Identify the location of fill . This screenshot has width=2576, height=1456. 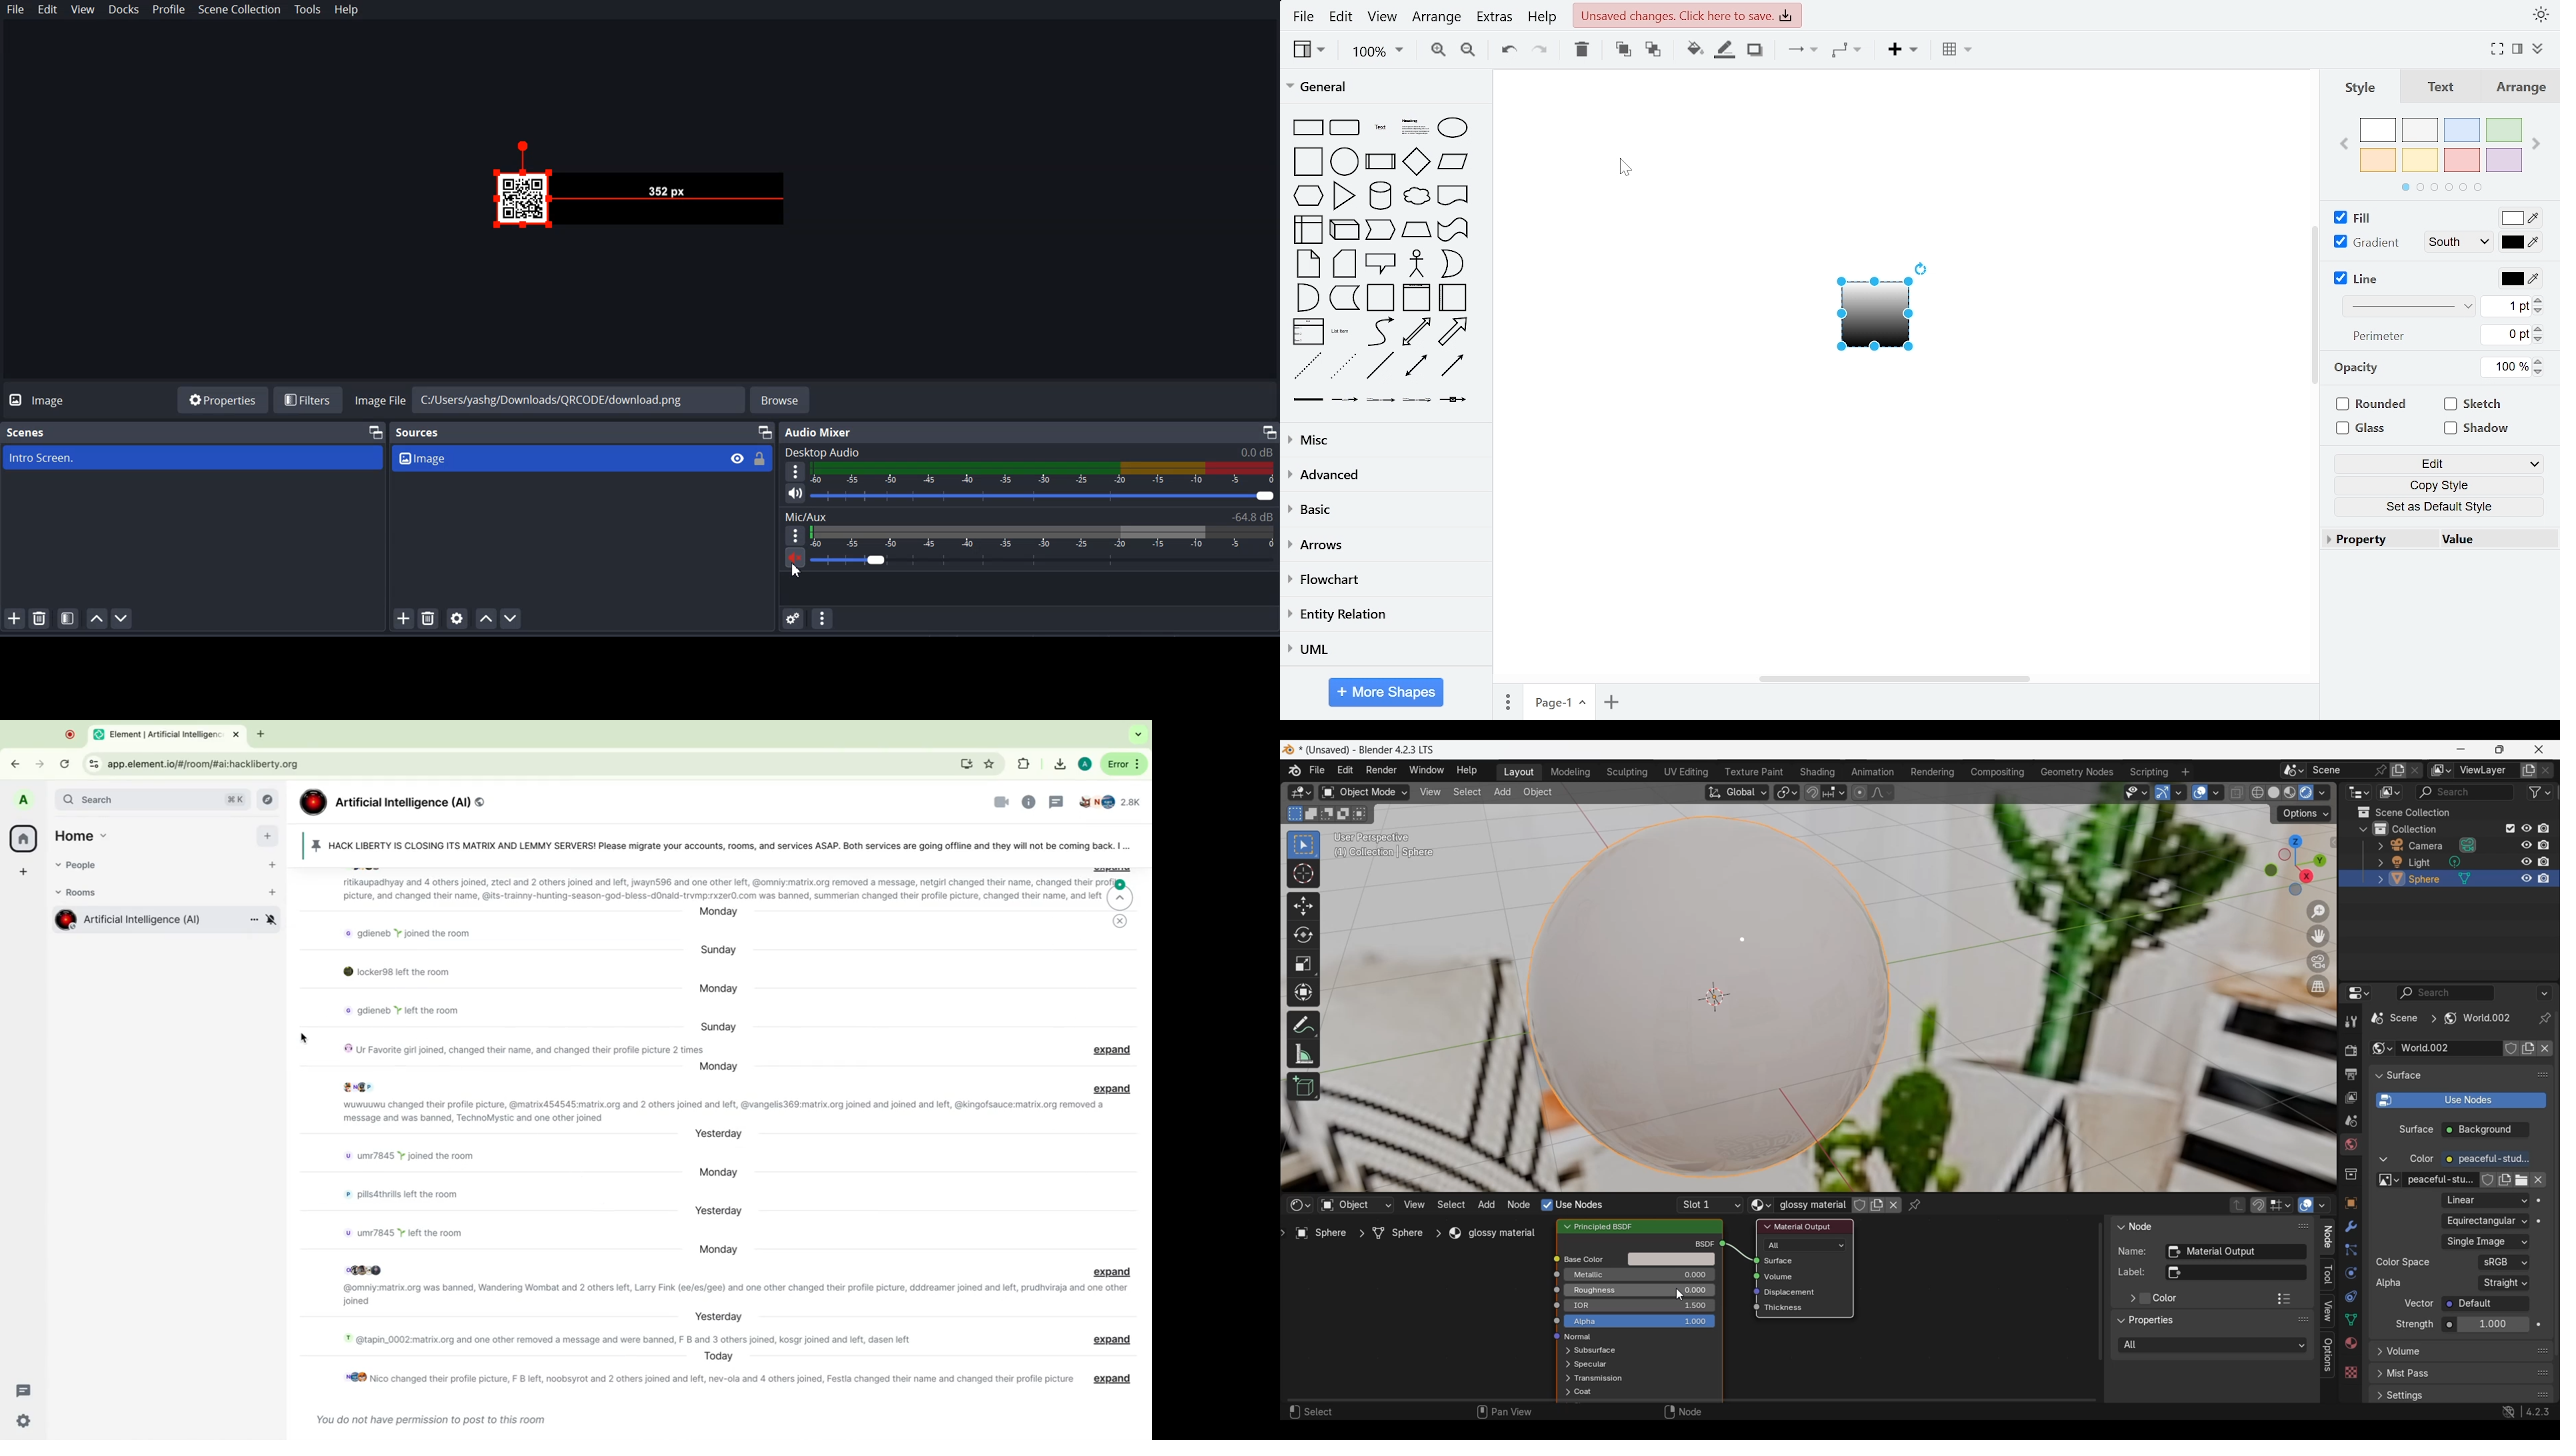
(2358, 219).